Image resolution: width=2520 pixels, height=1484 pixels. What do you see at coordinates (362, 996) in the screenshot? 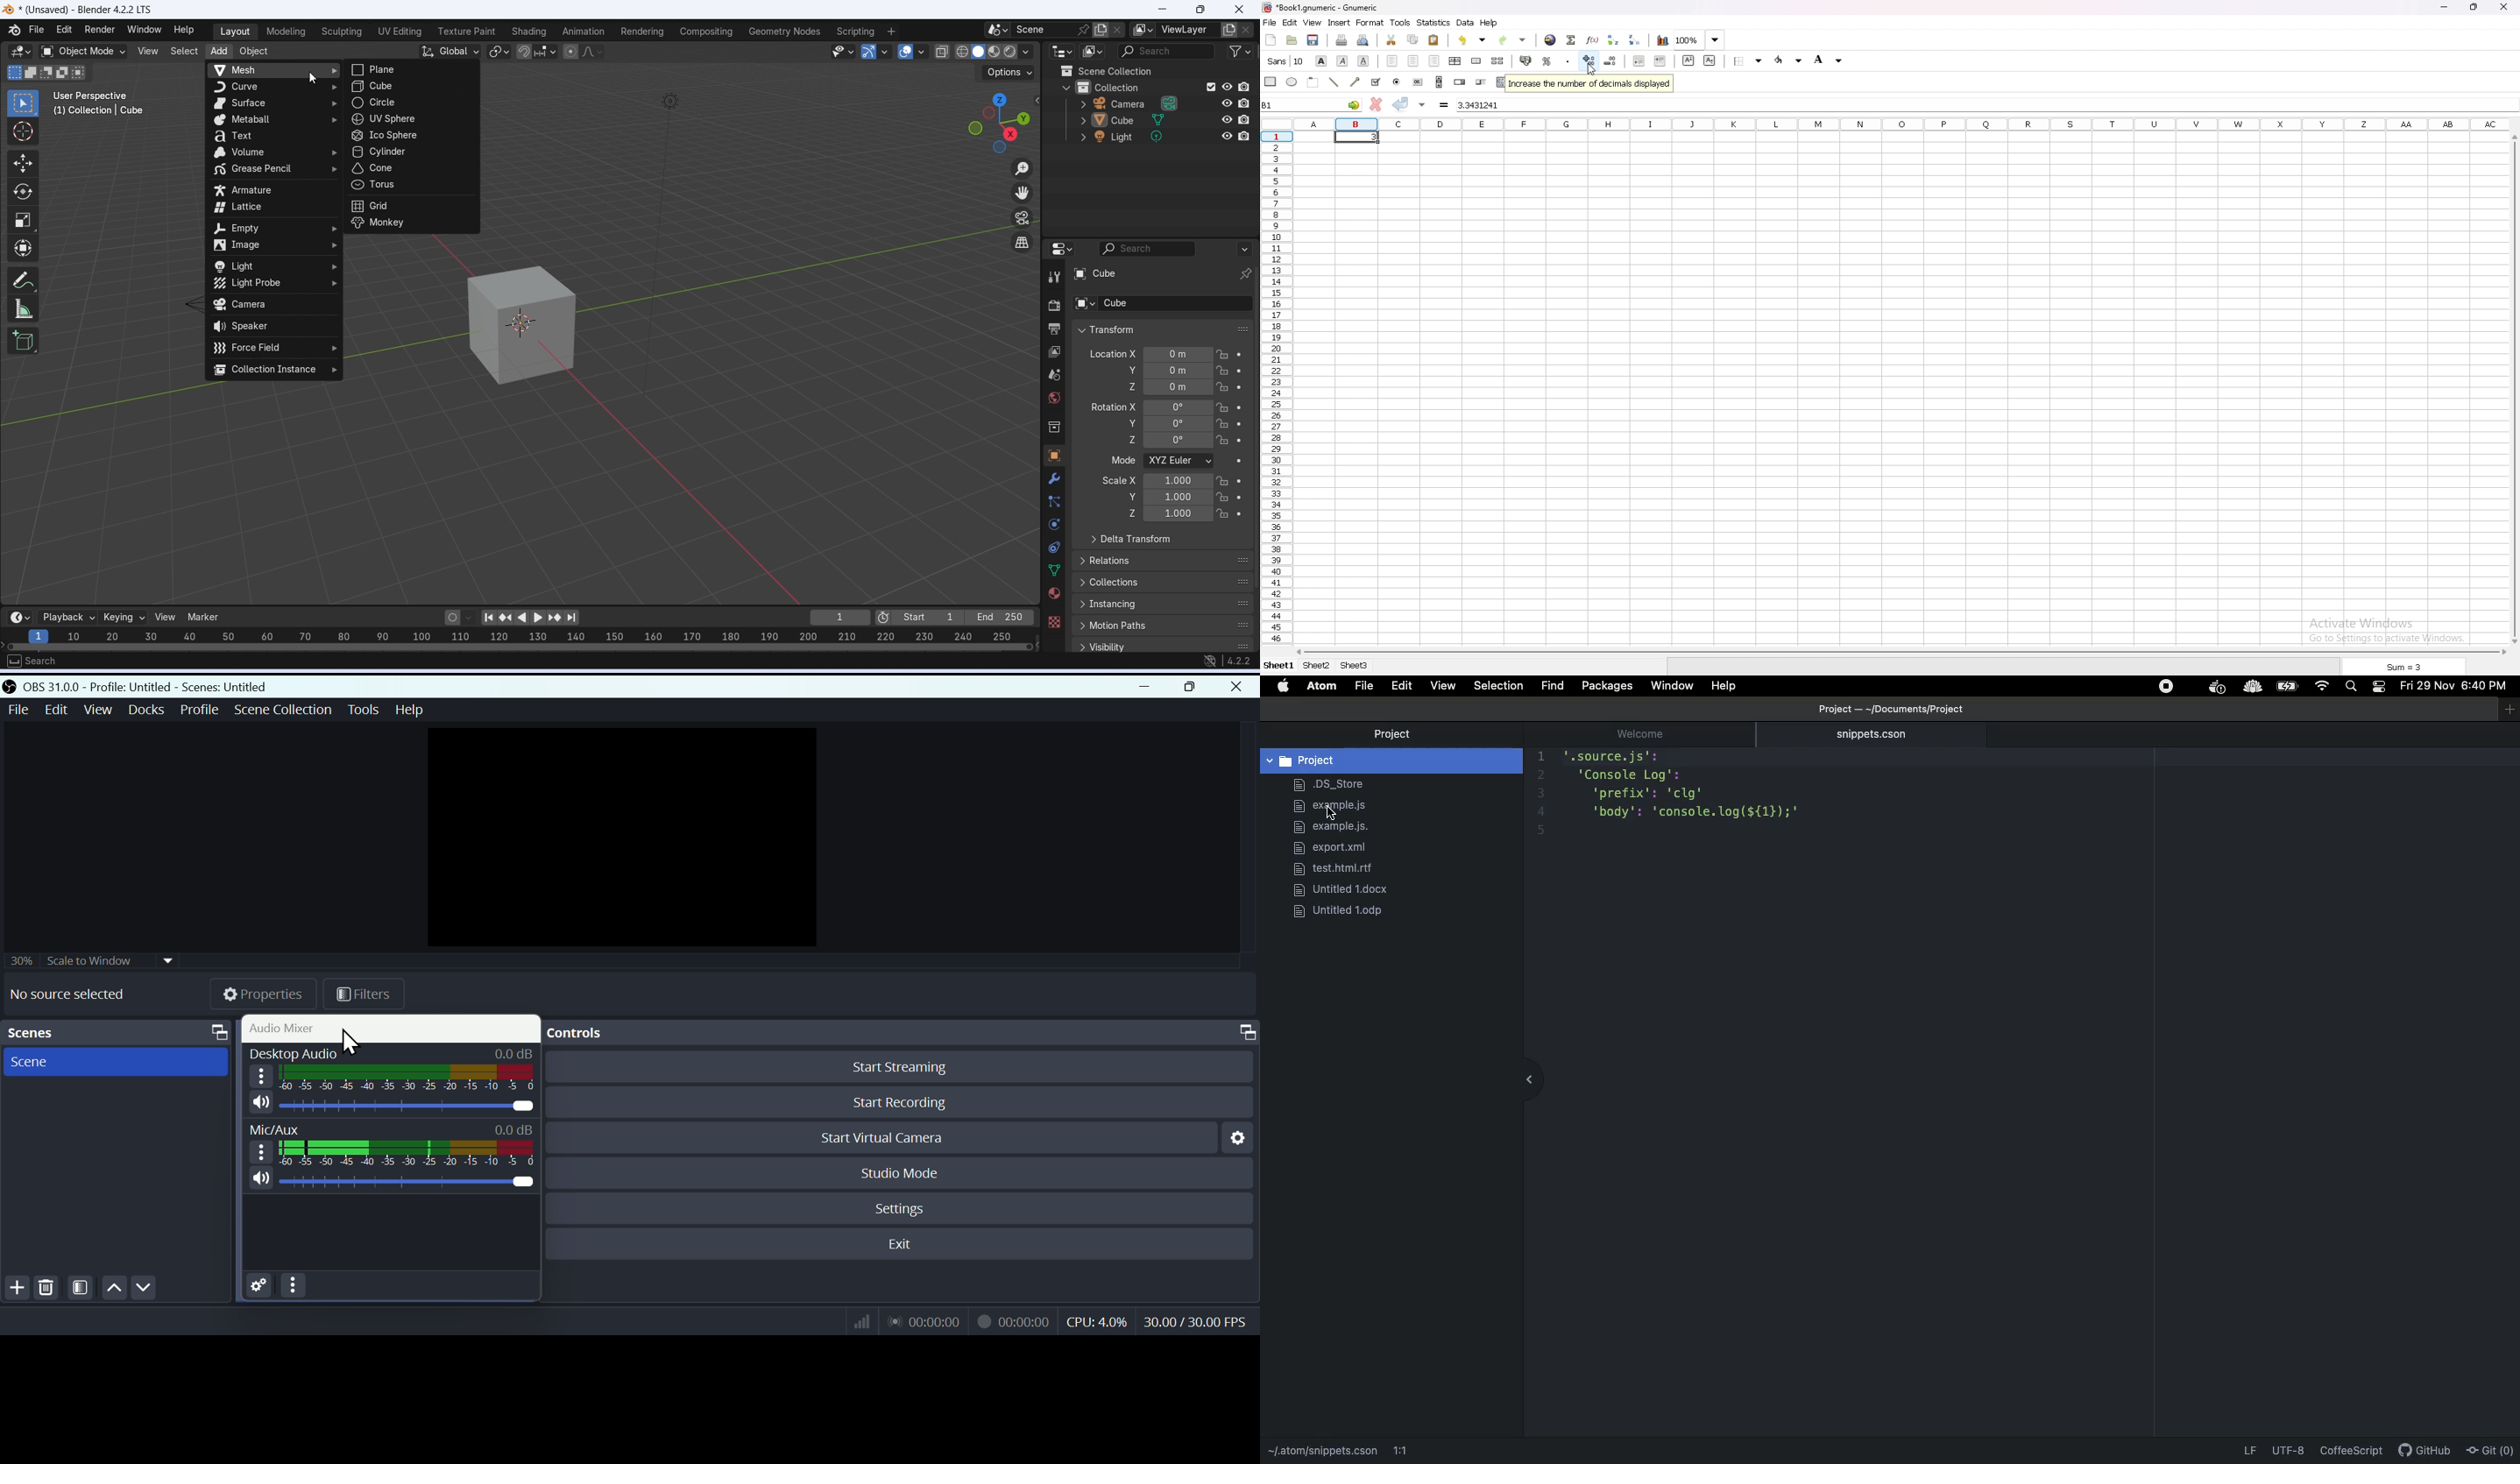
I see `Fil` at bounding box center [362, 996].